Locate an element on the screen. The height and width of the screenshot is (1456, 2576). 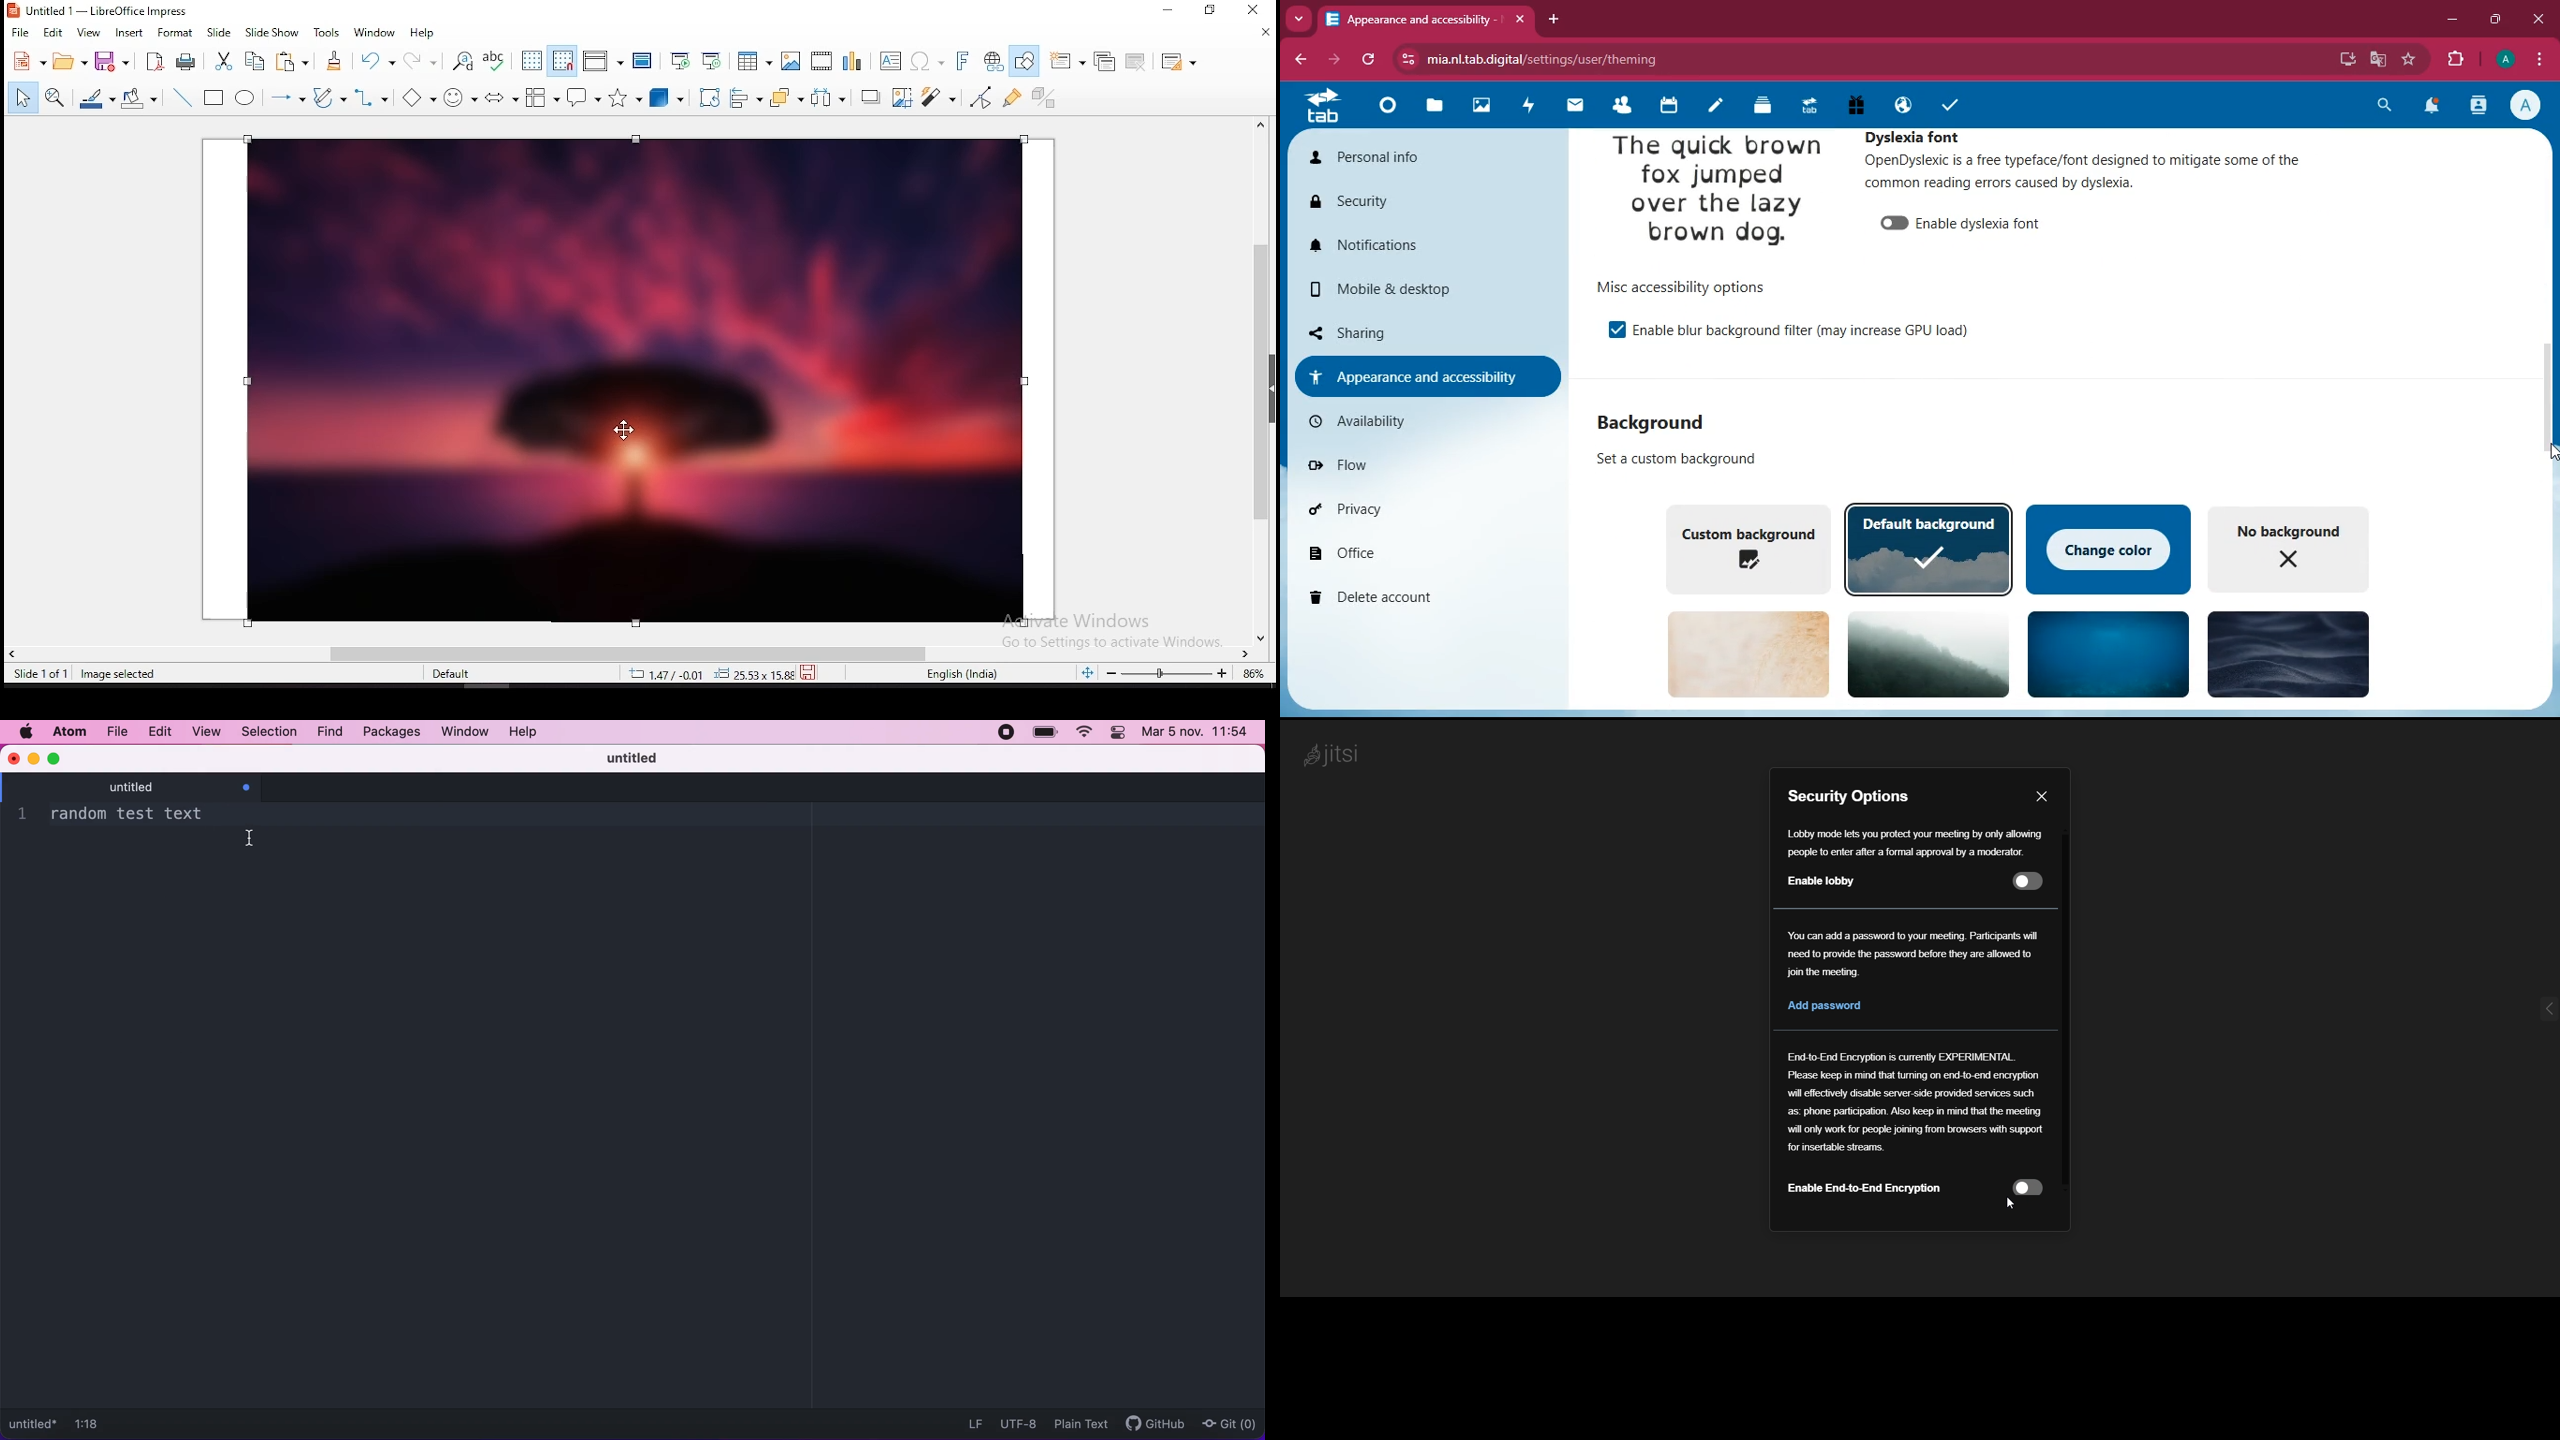
Enable Lobby option is located at coordinates (1919, 884).